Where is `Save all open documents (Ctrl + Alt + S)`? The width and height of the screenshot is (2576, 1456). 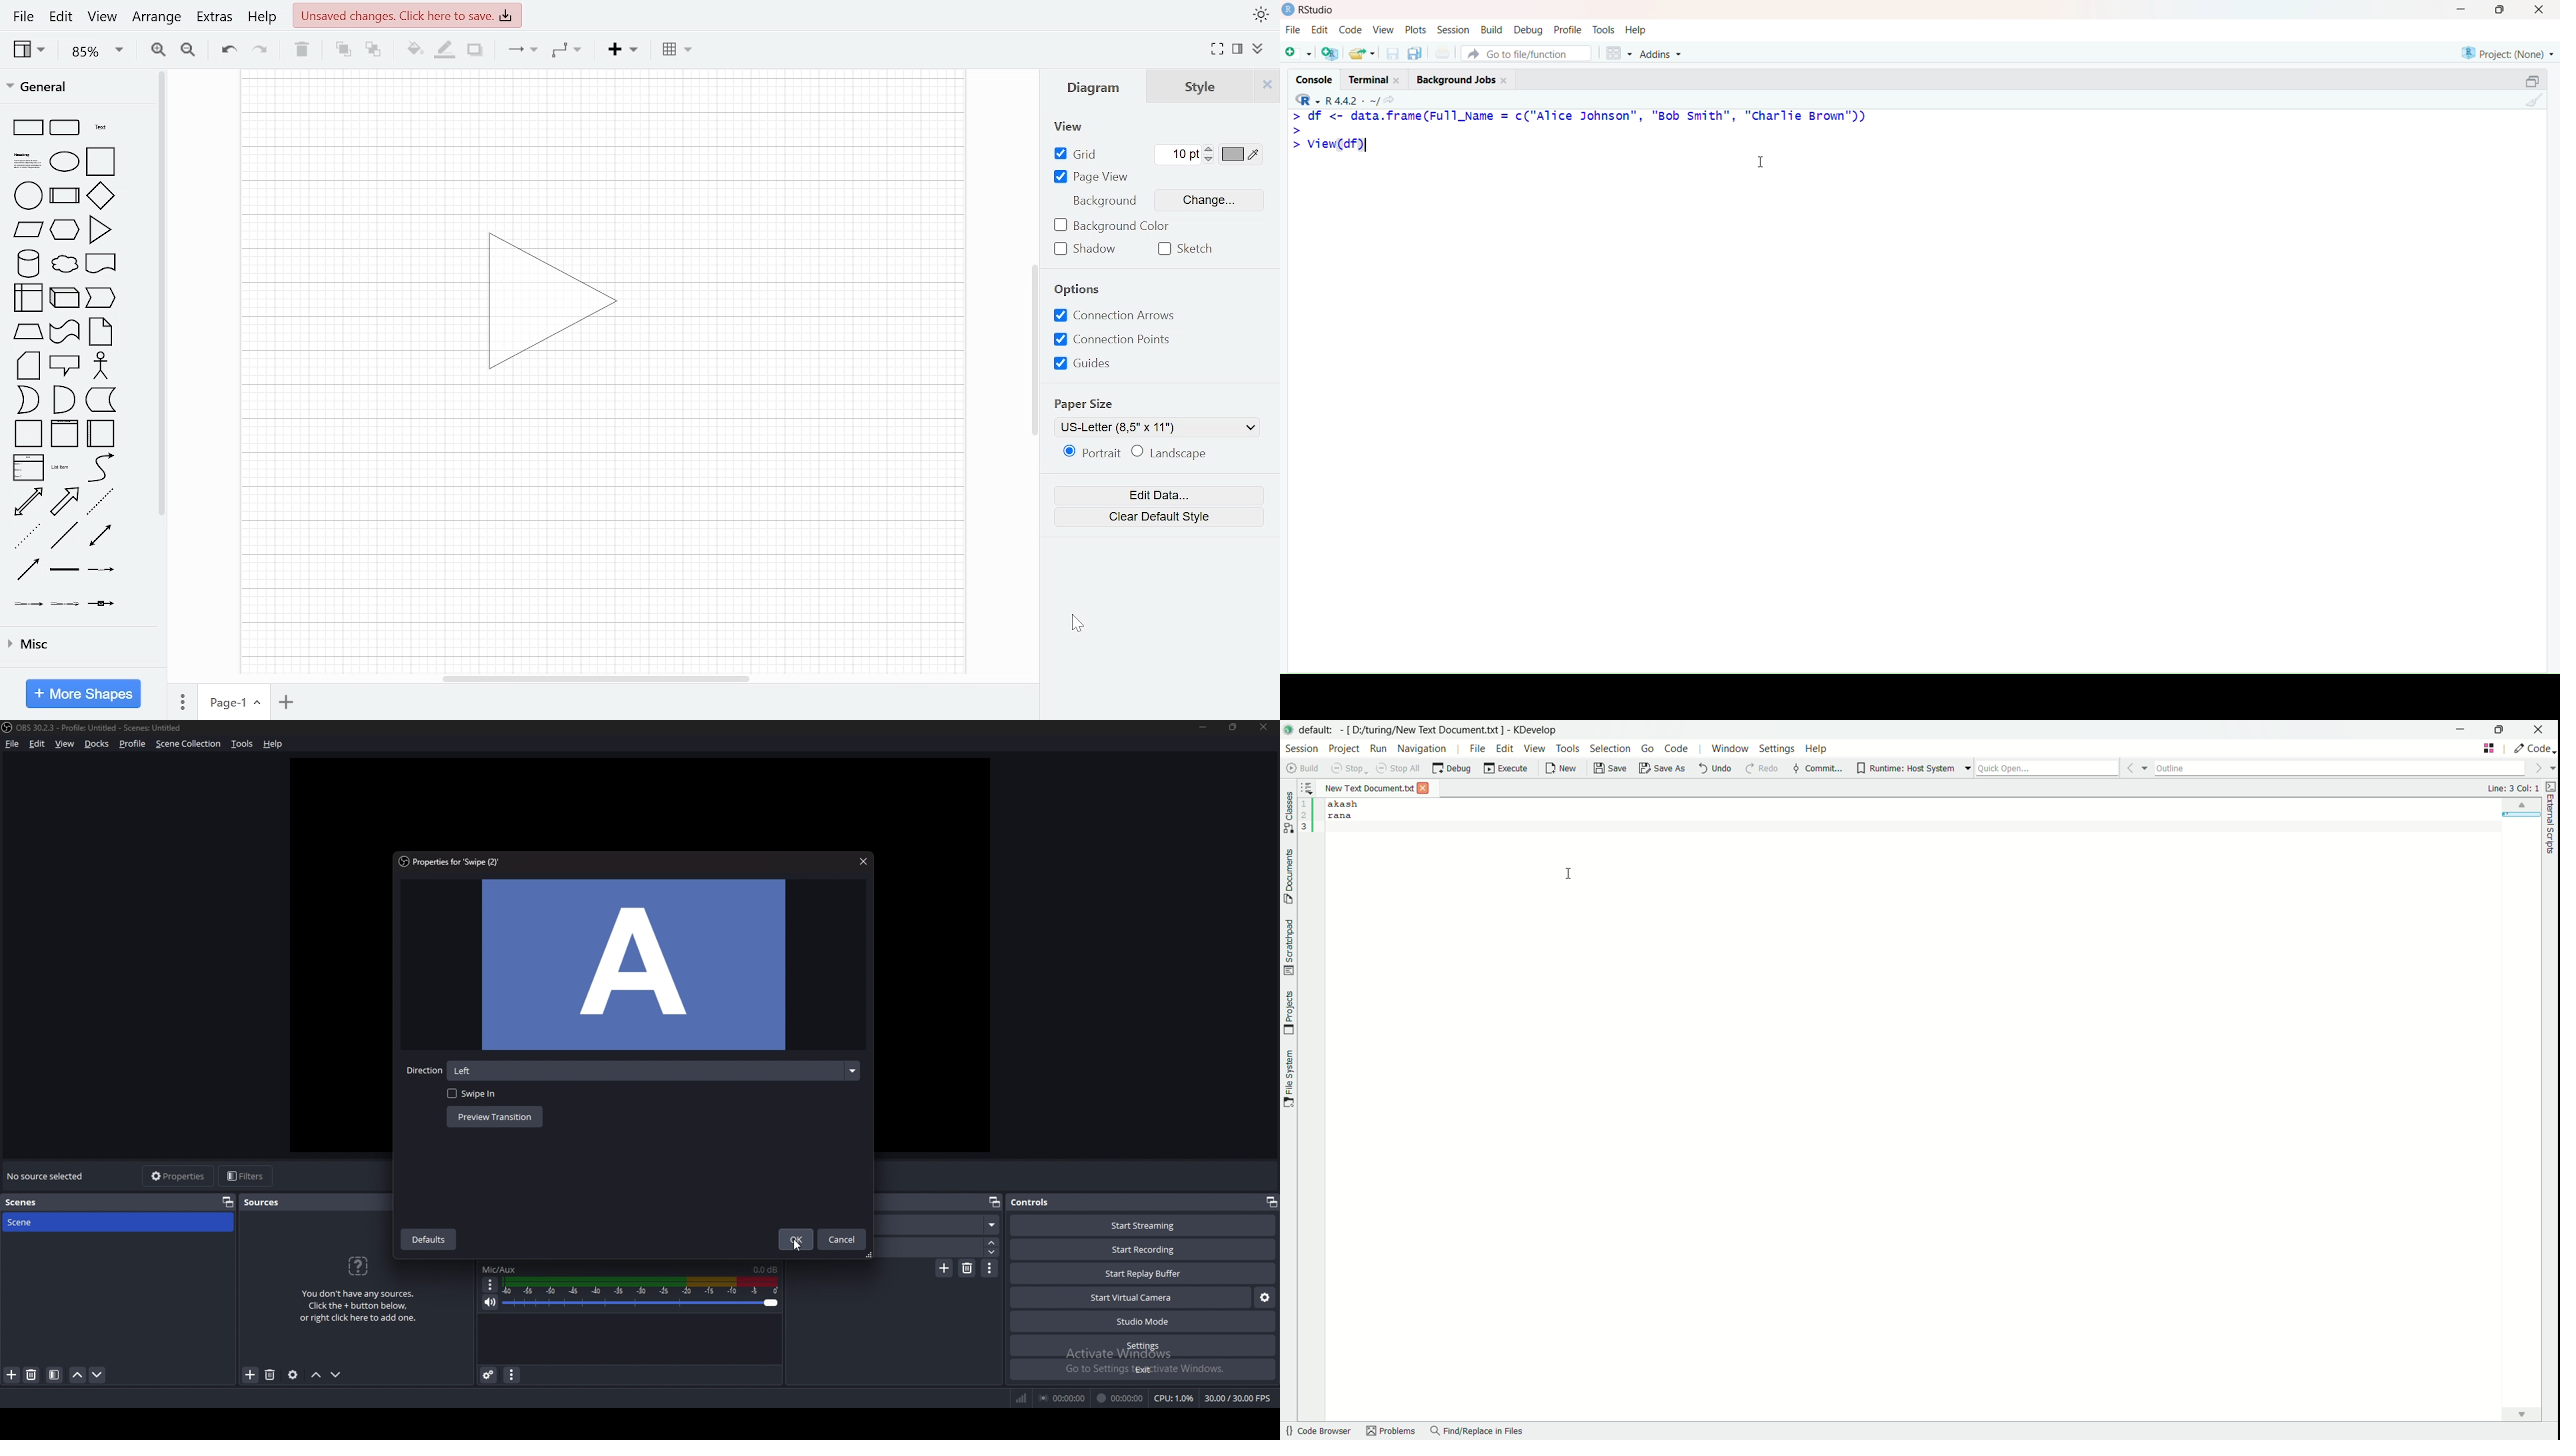 Save all open documents (Ctrl + Alt + S) is located at coordinates (1415, 53).